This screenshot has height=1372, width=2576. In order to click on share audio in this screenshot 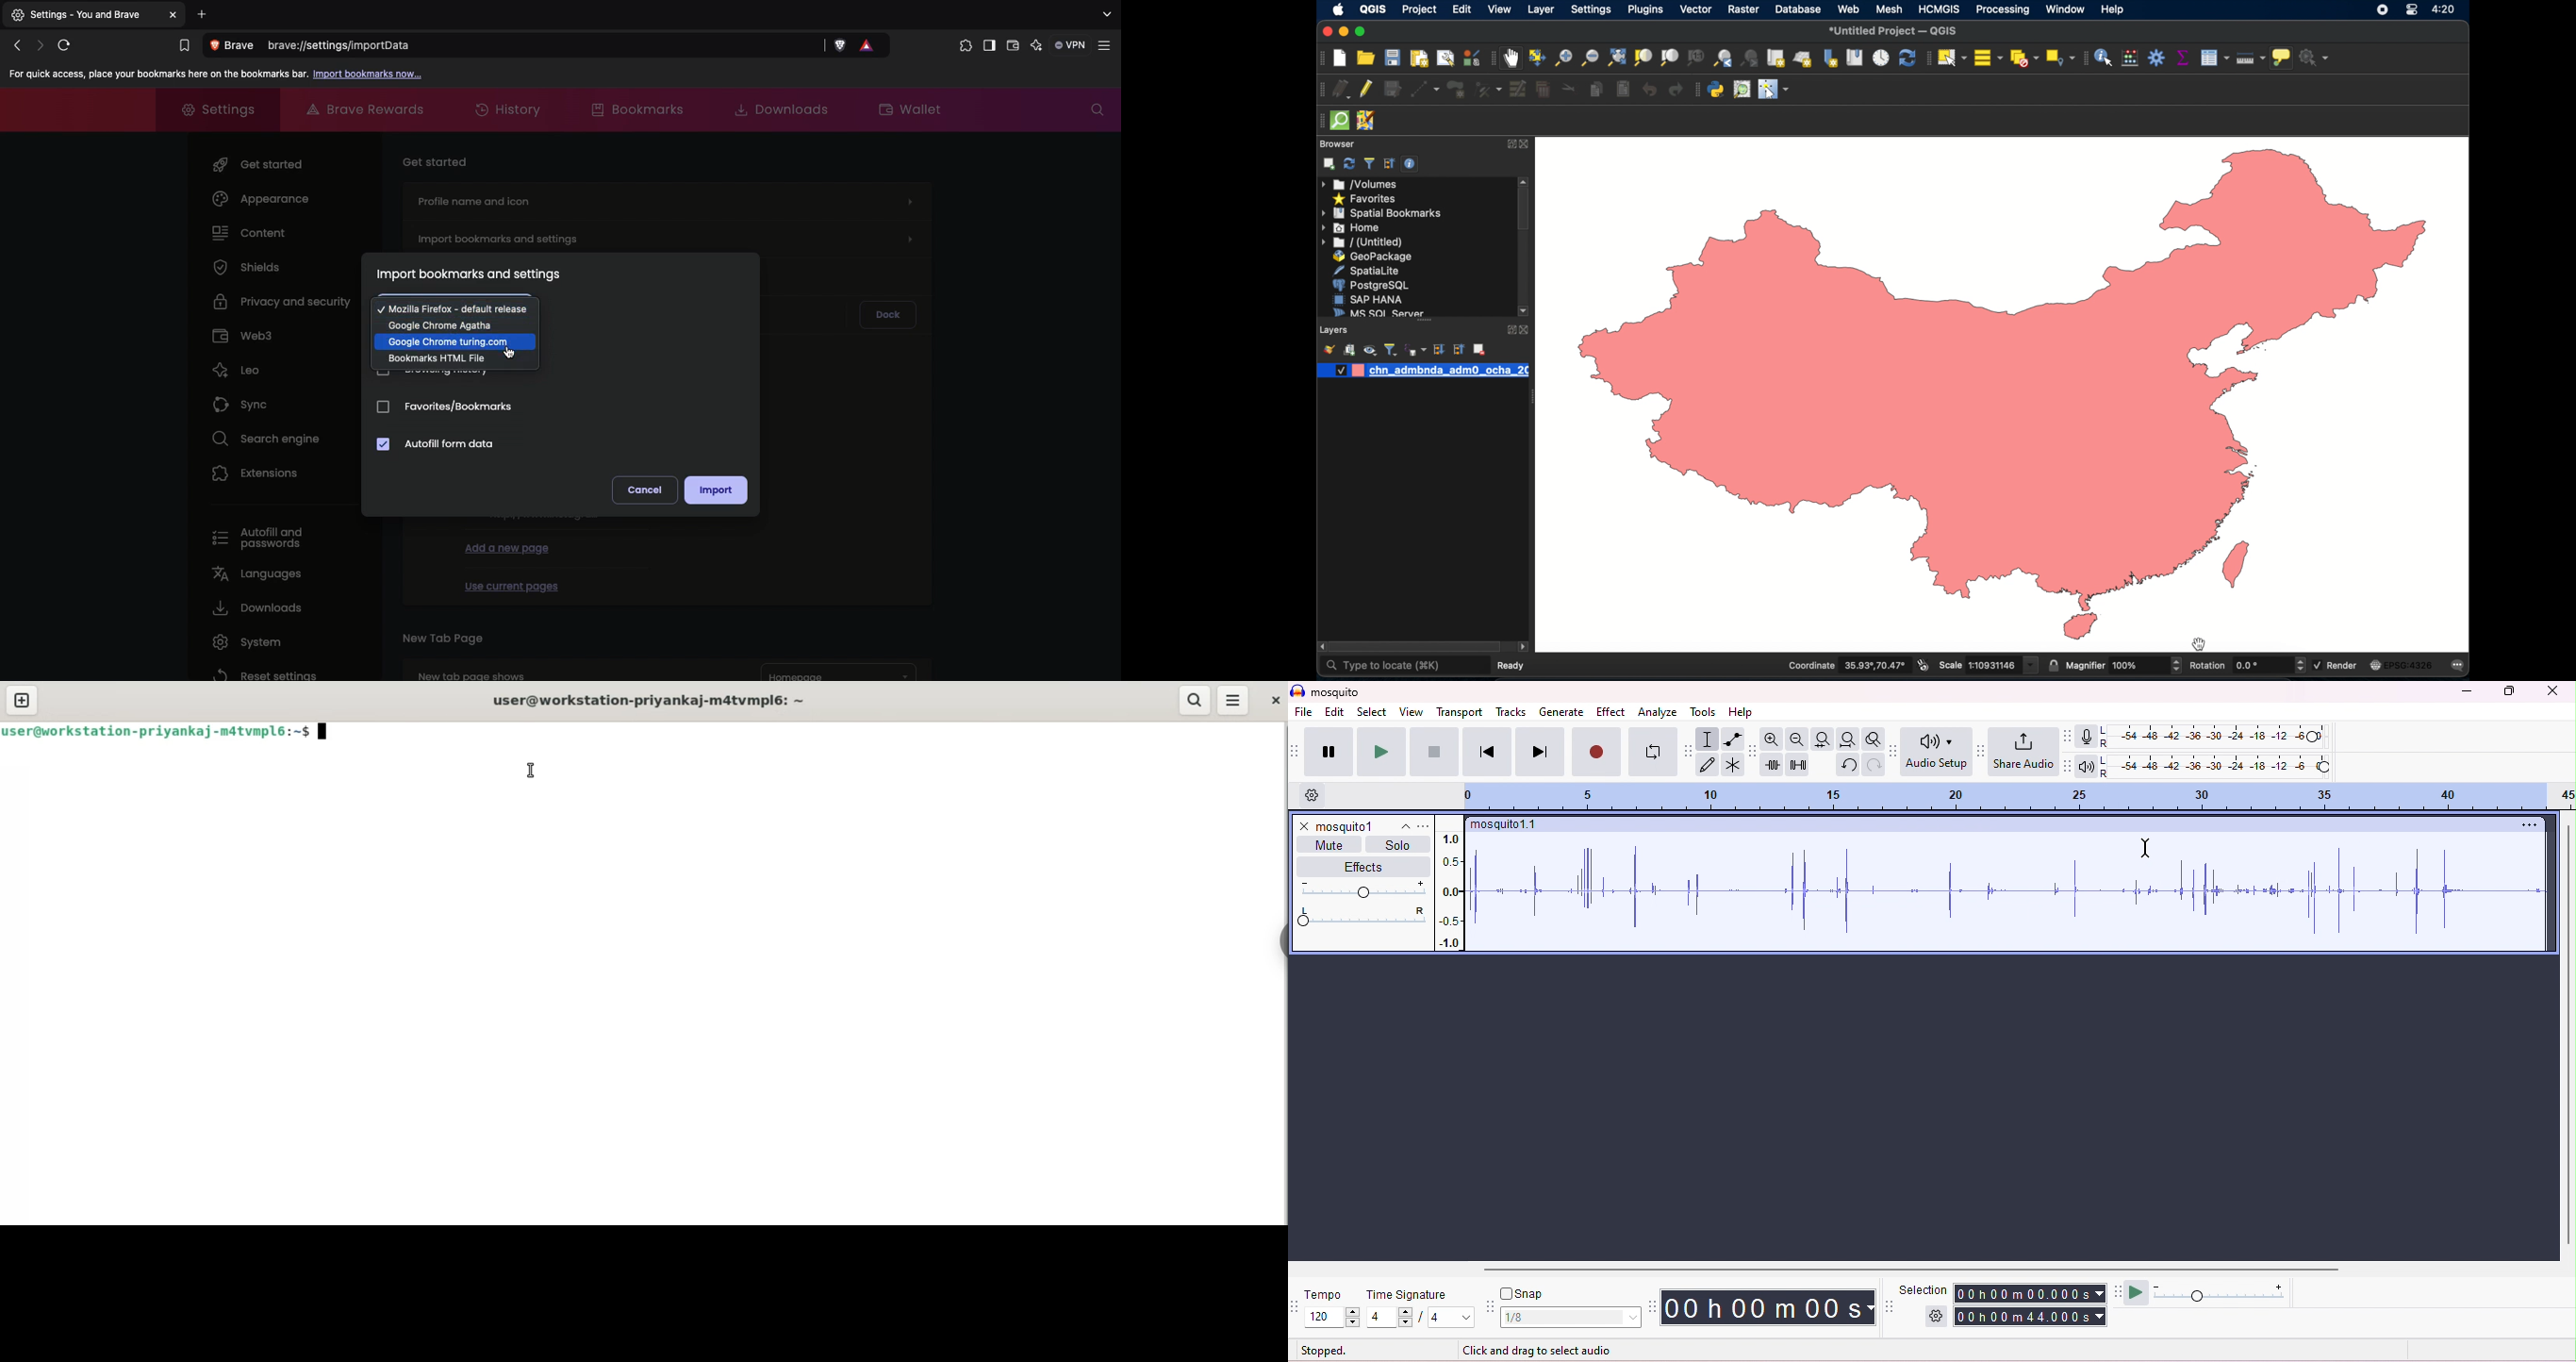, I will do `click(2023, 750)`.